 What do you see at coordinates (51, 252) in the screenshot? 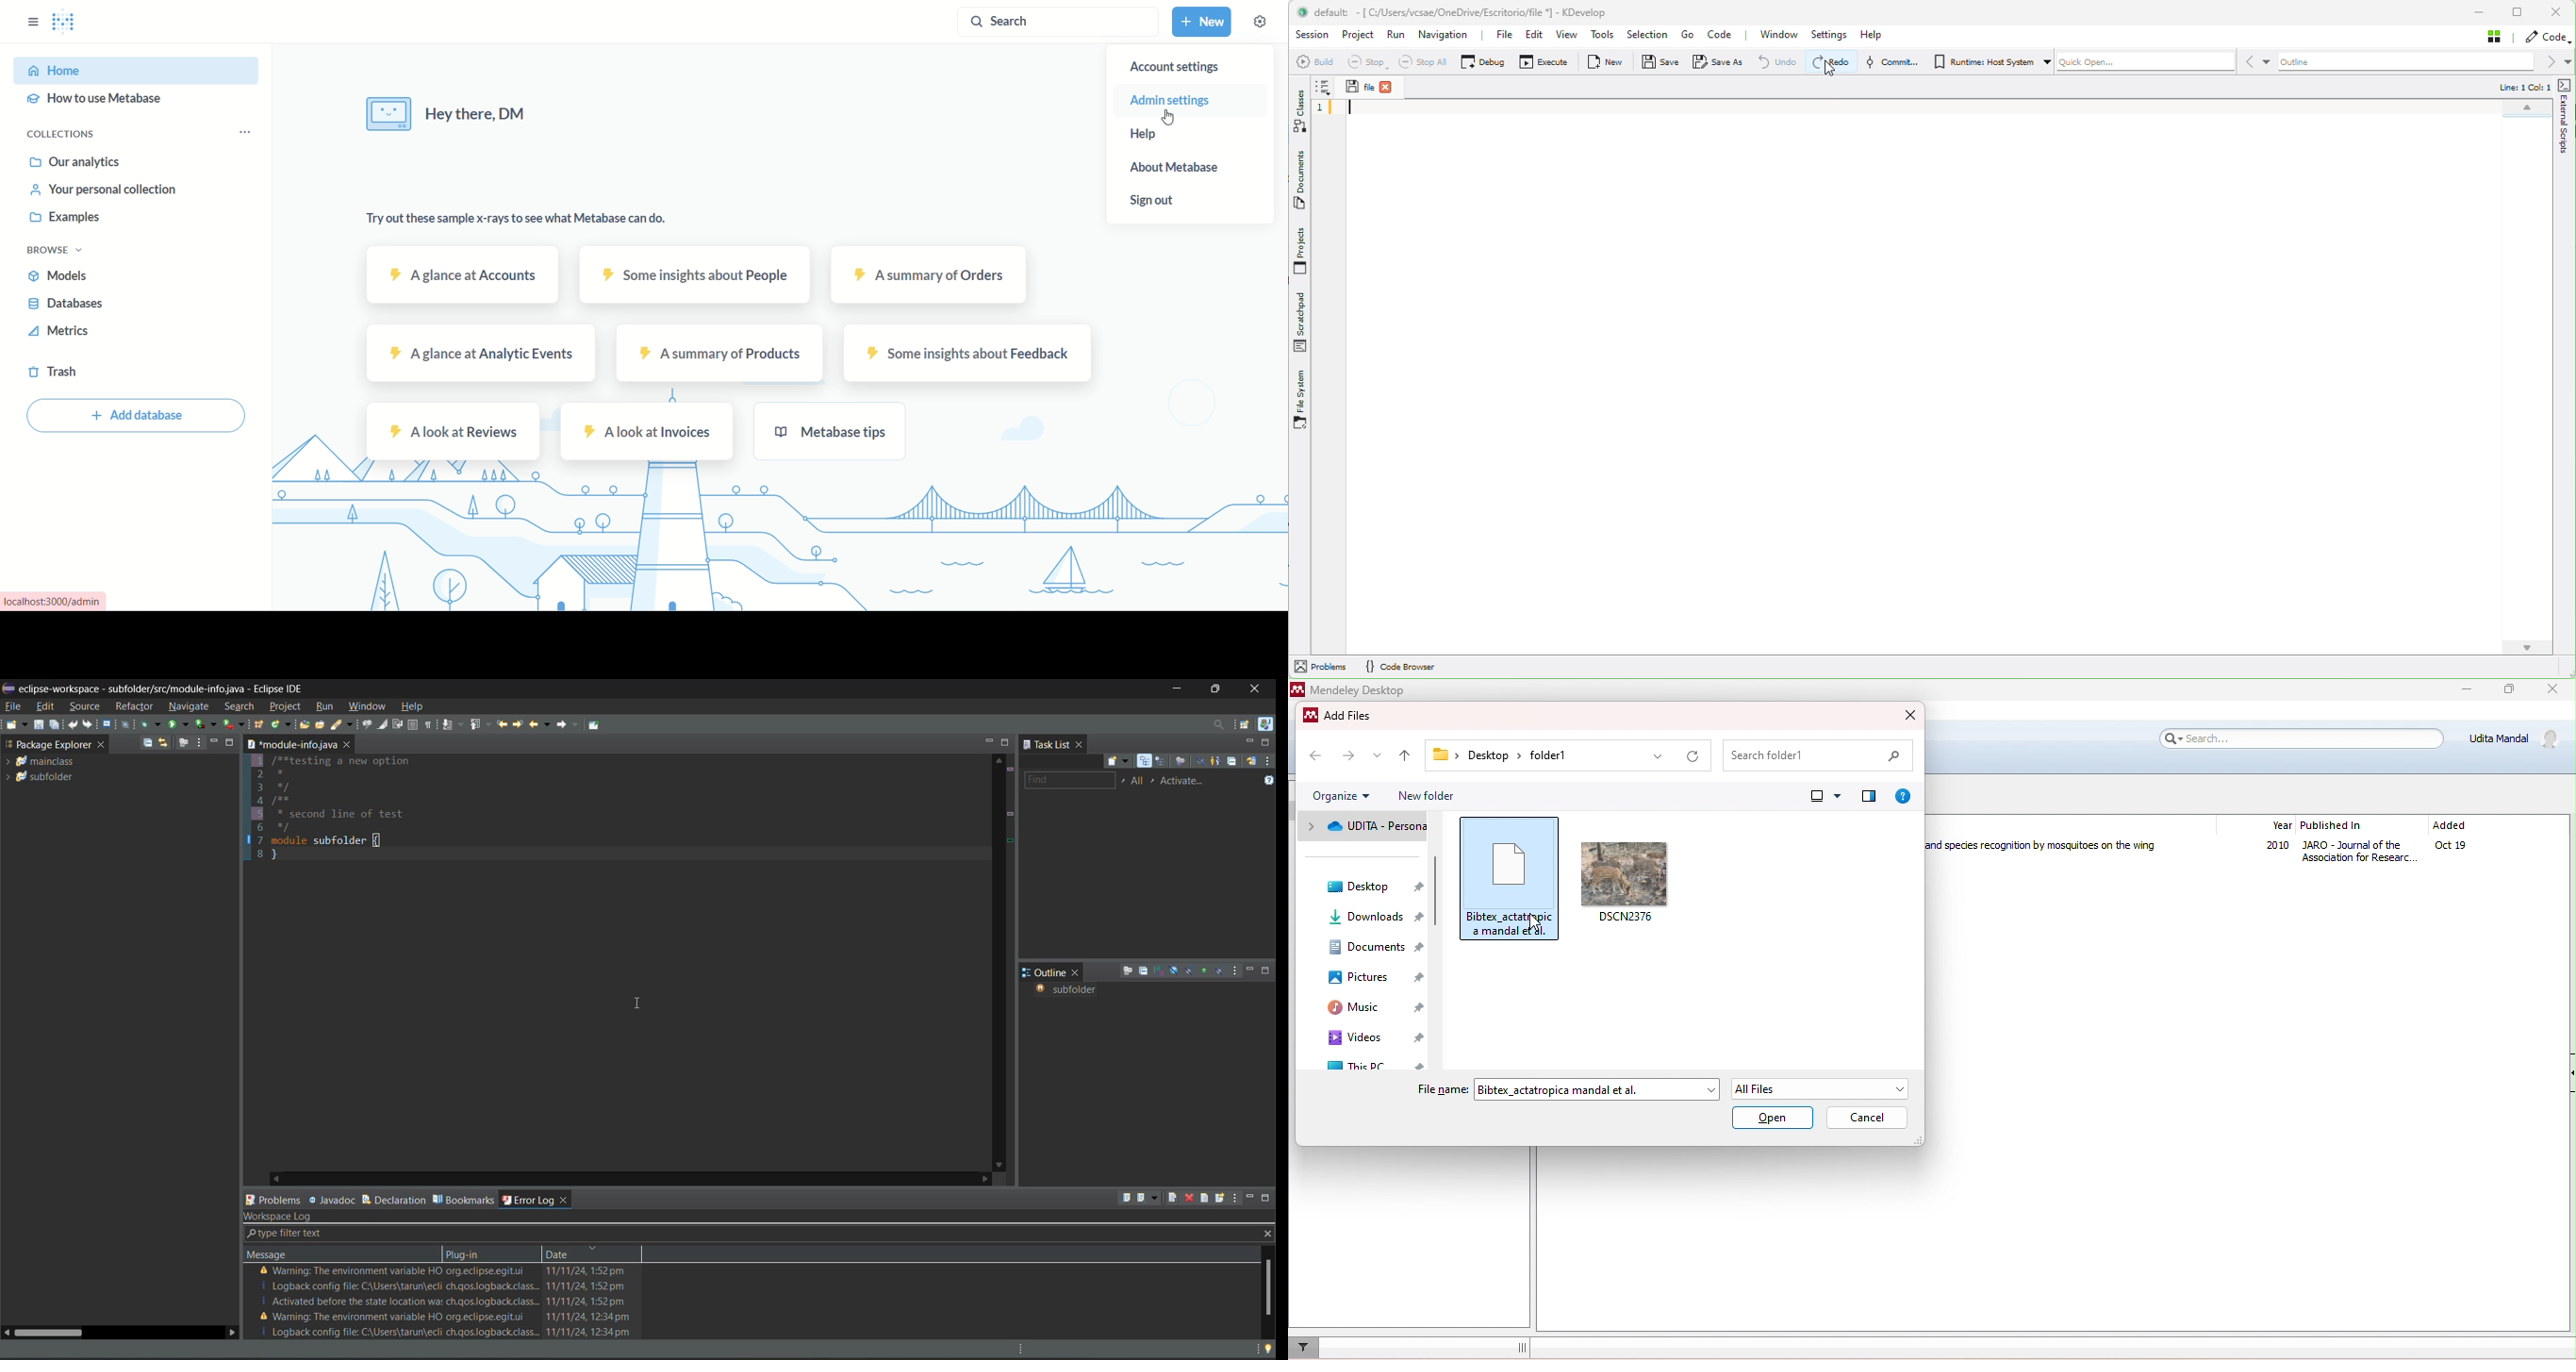
I see `browse` at bounding box center [51, 252].